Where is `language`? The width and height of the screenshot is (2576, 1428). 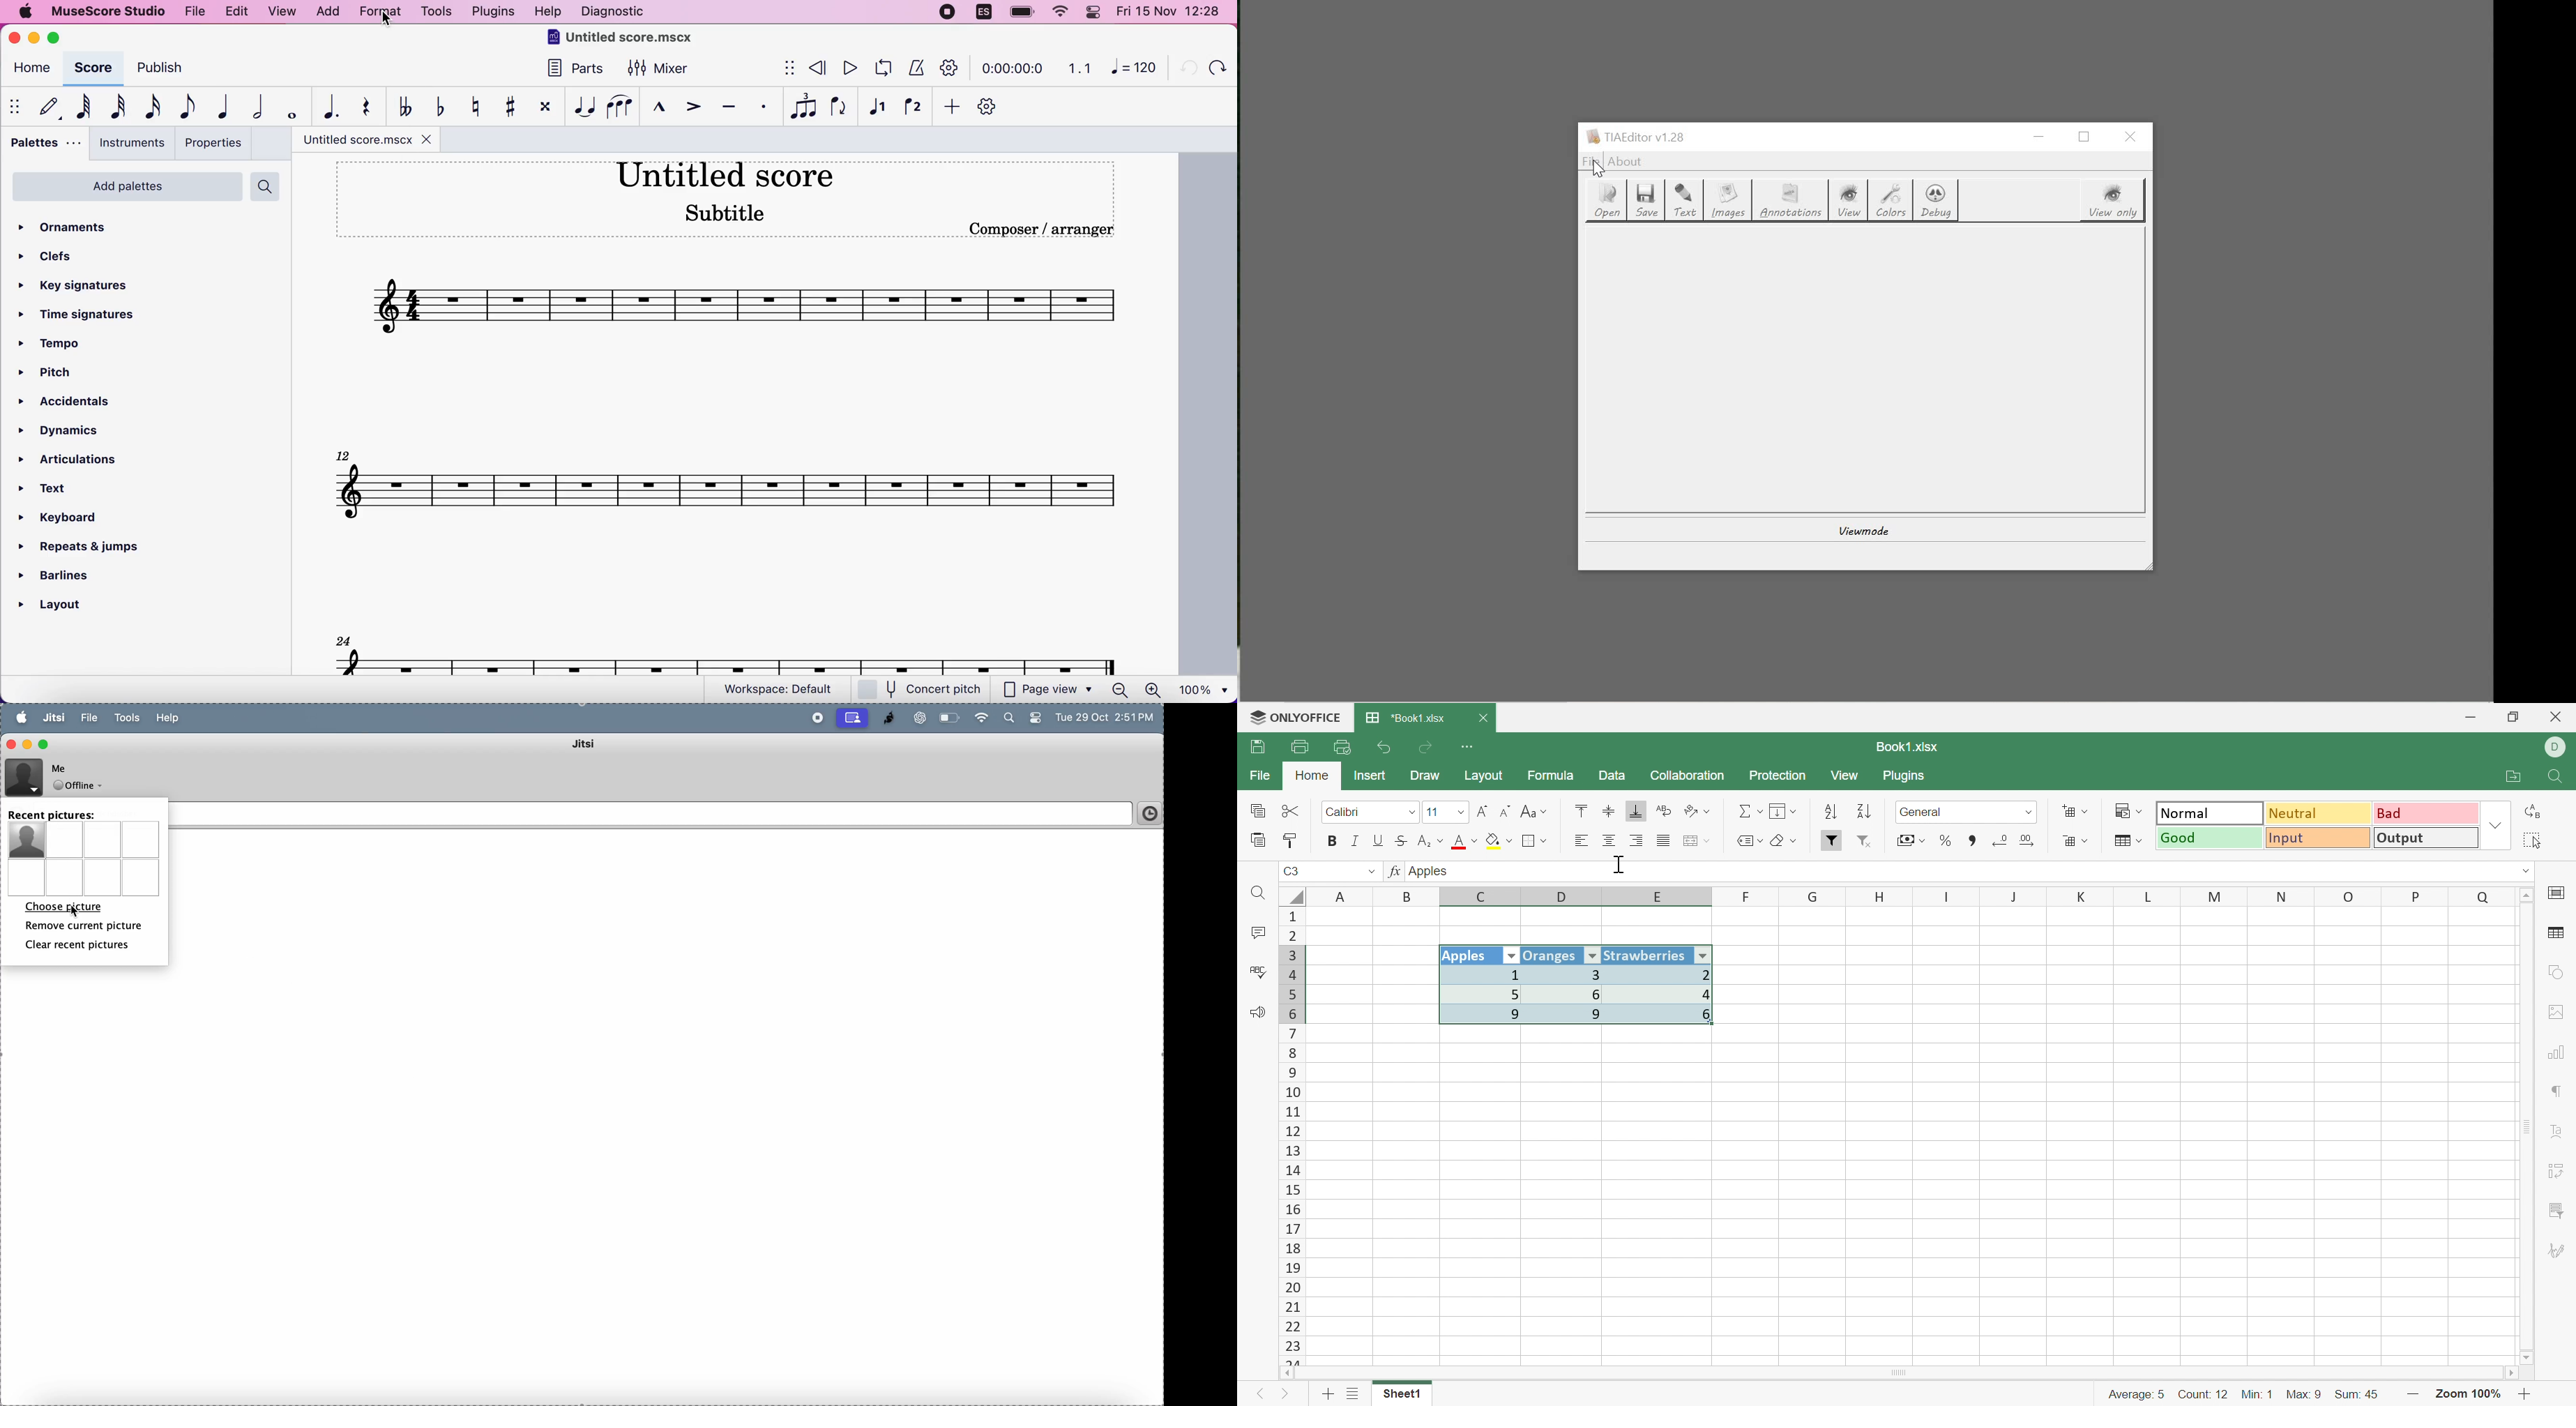
language is located at coordinates (985, 15).